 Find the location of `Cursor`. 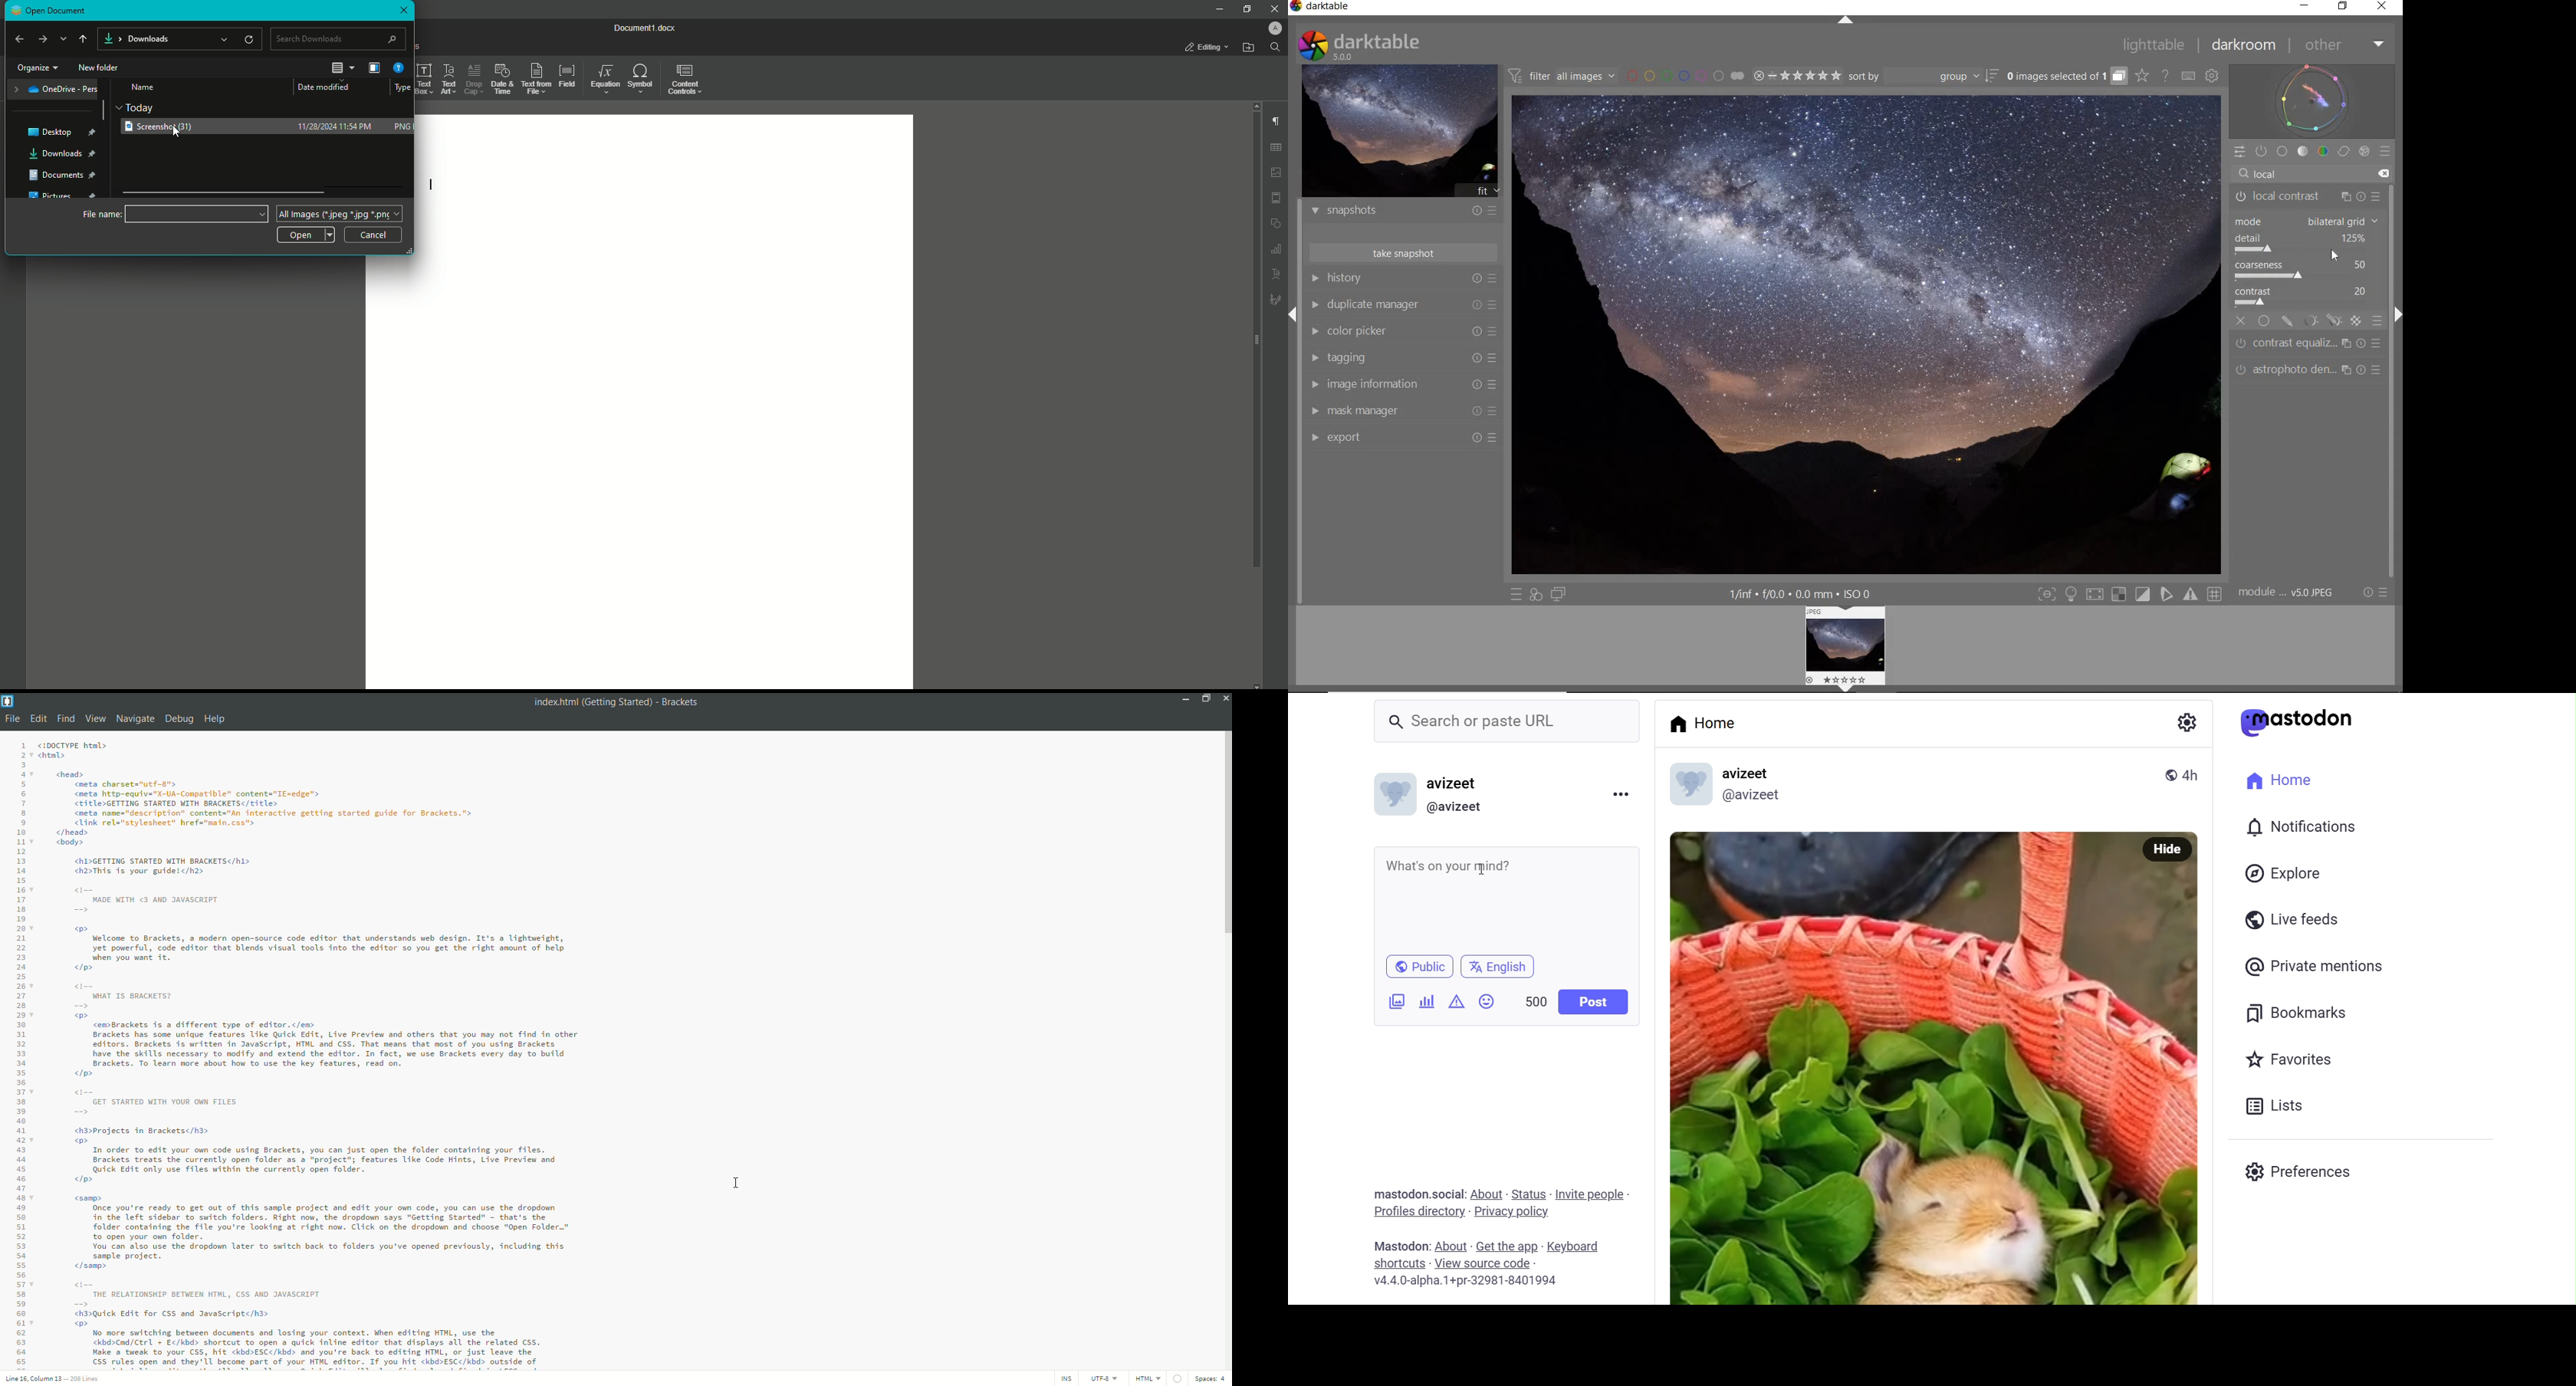

Cursor is located at coordinates (178, 131).